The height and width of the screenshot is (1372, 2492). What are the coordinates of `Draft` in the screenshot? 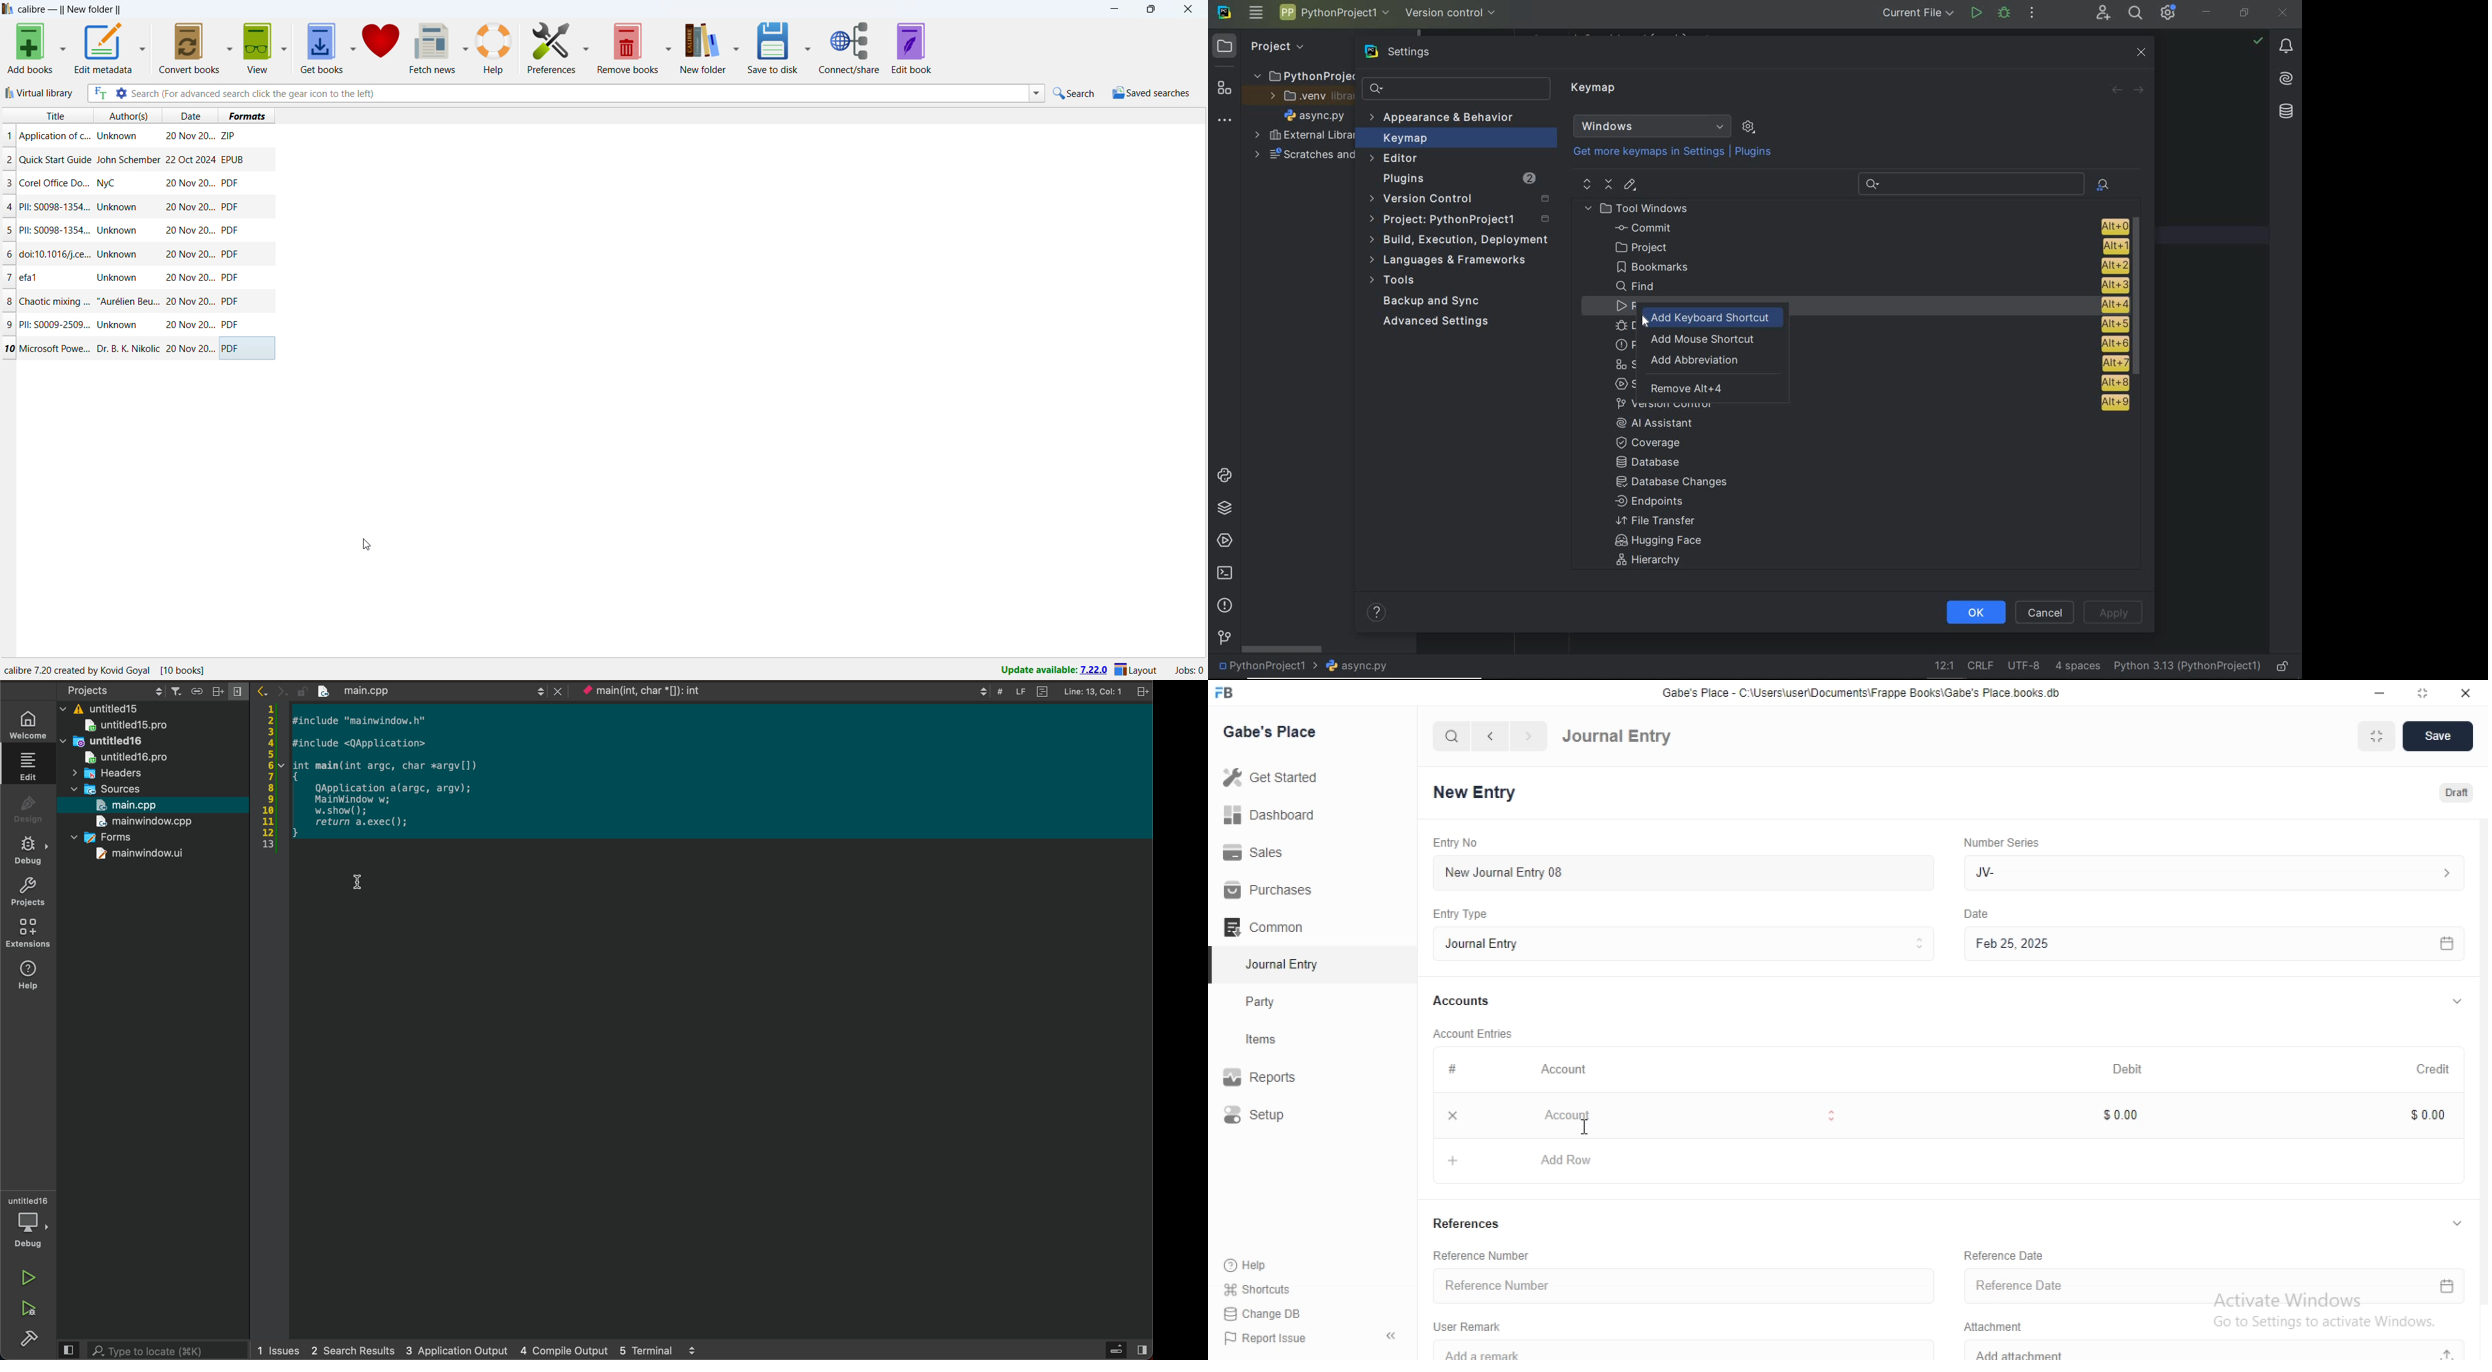 It's located at (2446, 791).